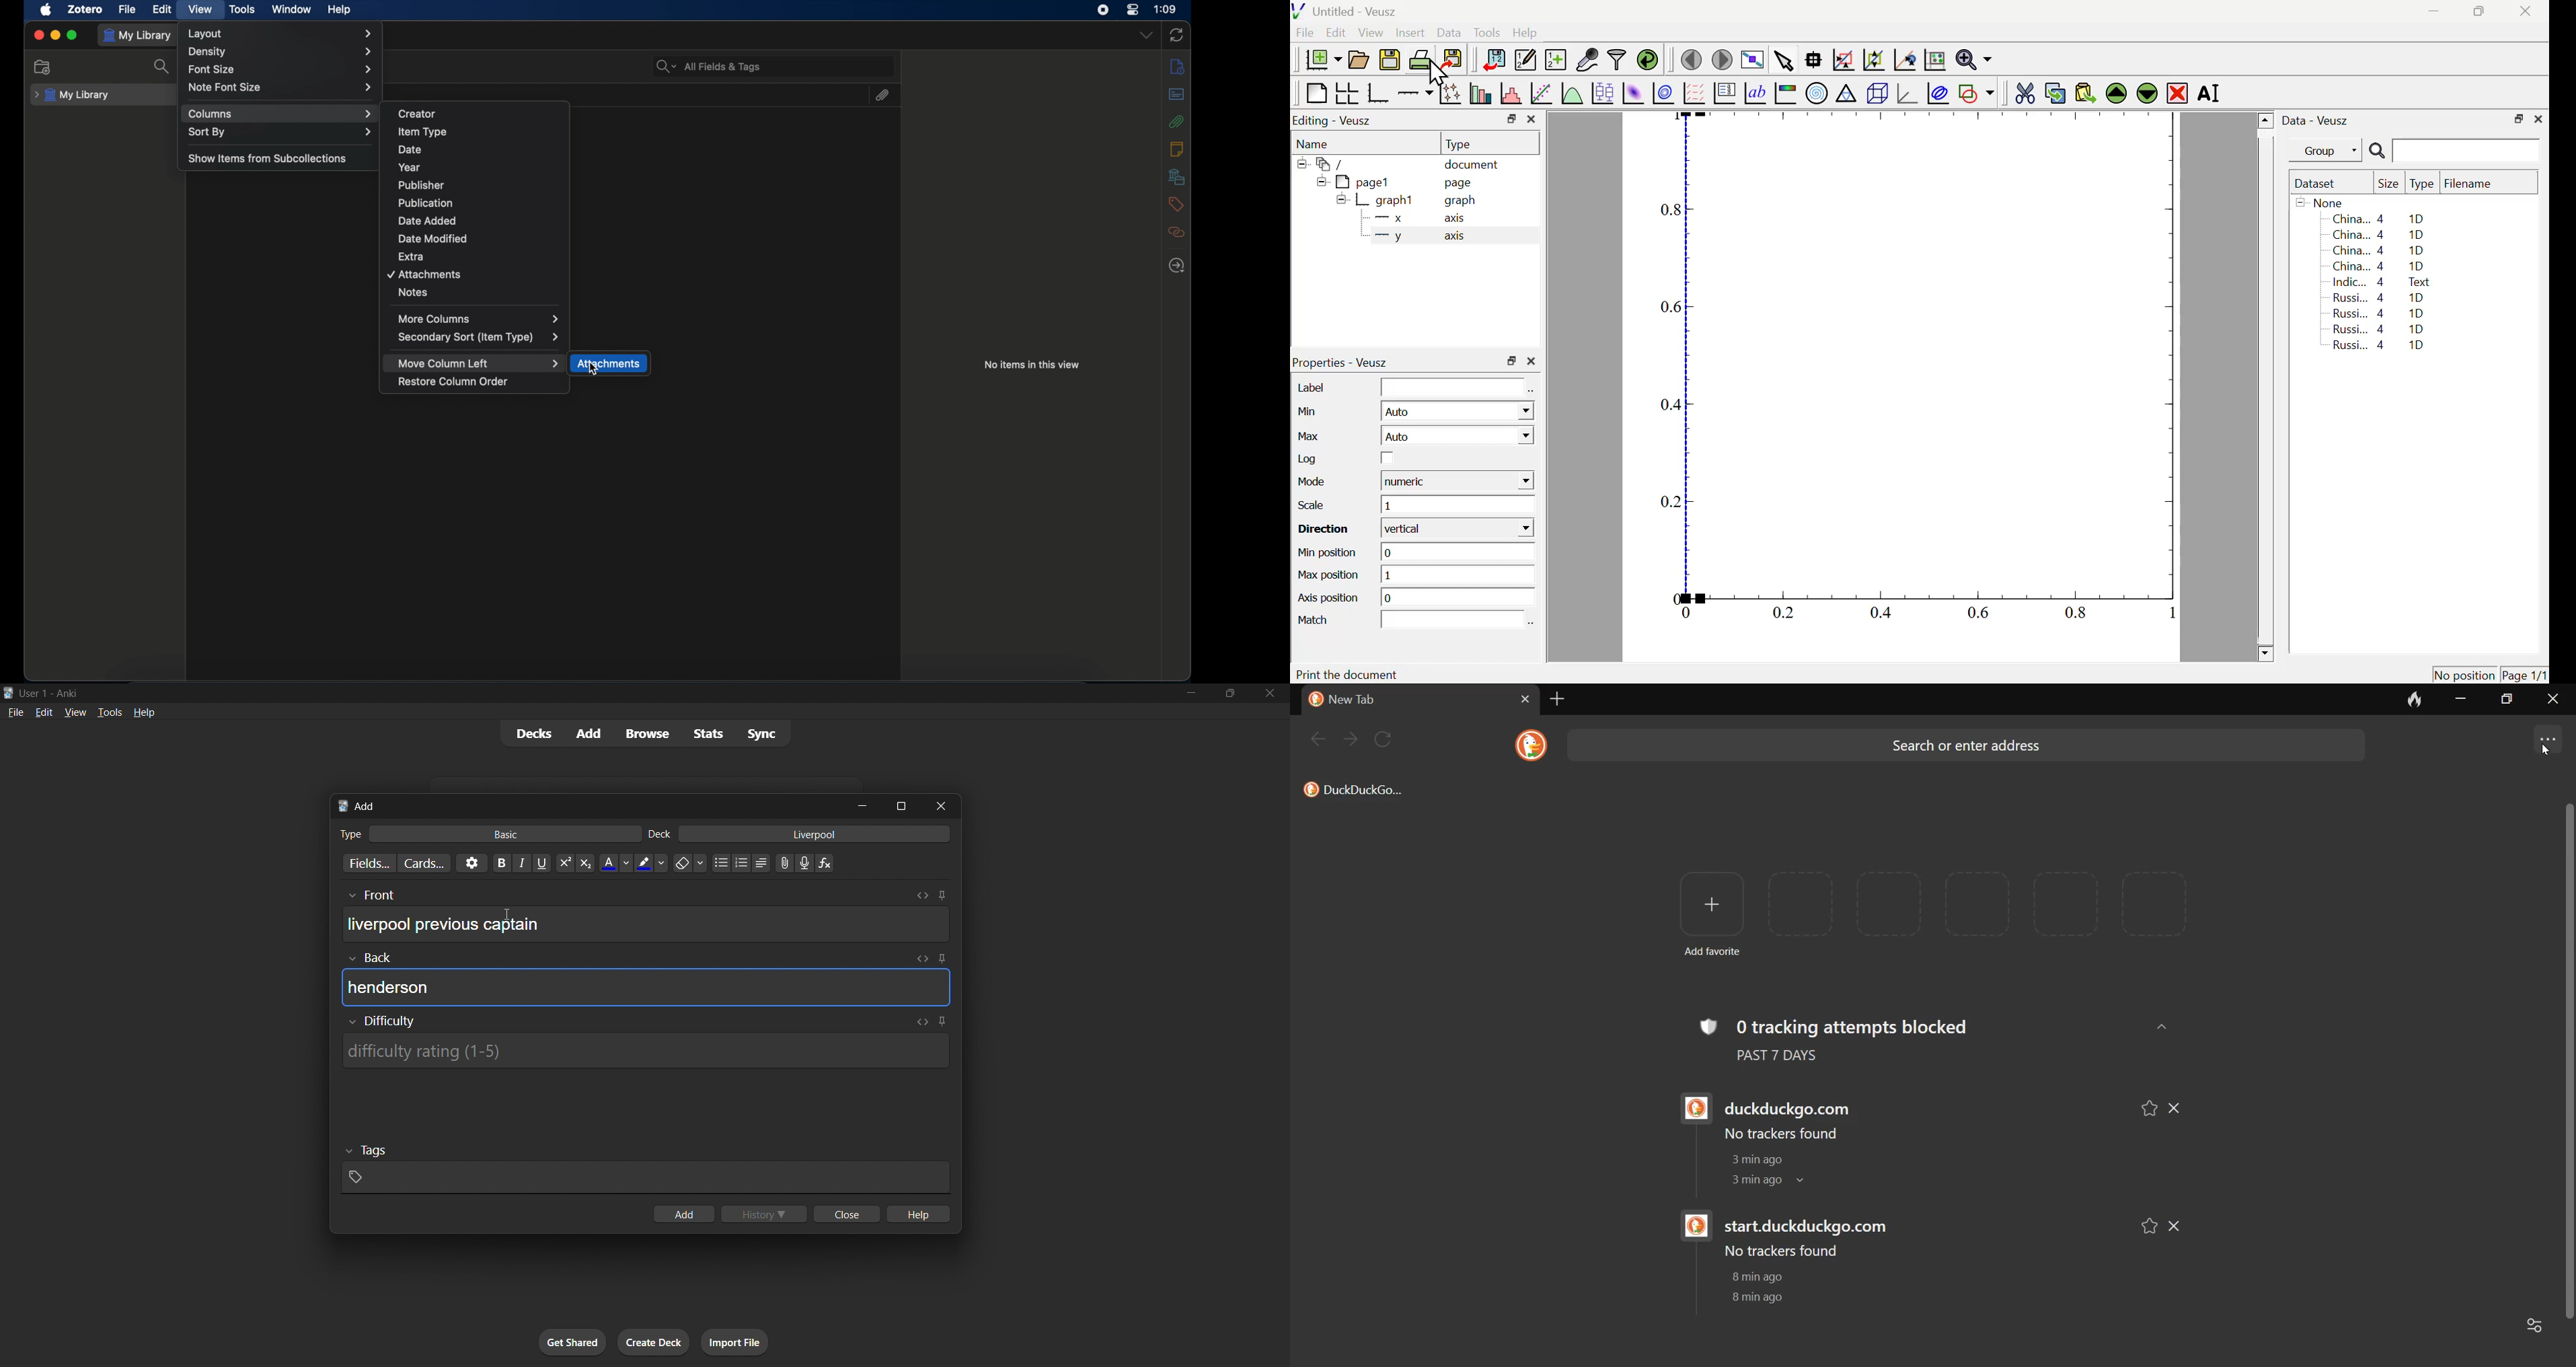 This screenshot has height=1372, width=2576. What do you see at coordinates (1707, 1024) in the screenshot?
I see `tracking logo` at bounding box center [1707, 1024].